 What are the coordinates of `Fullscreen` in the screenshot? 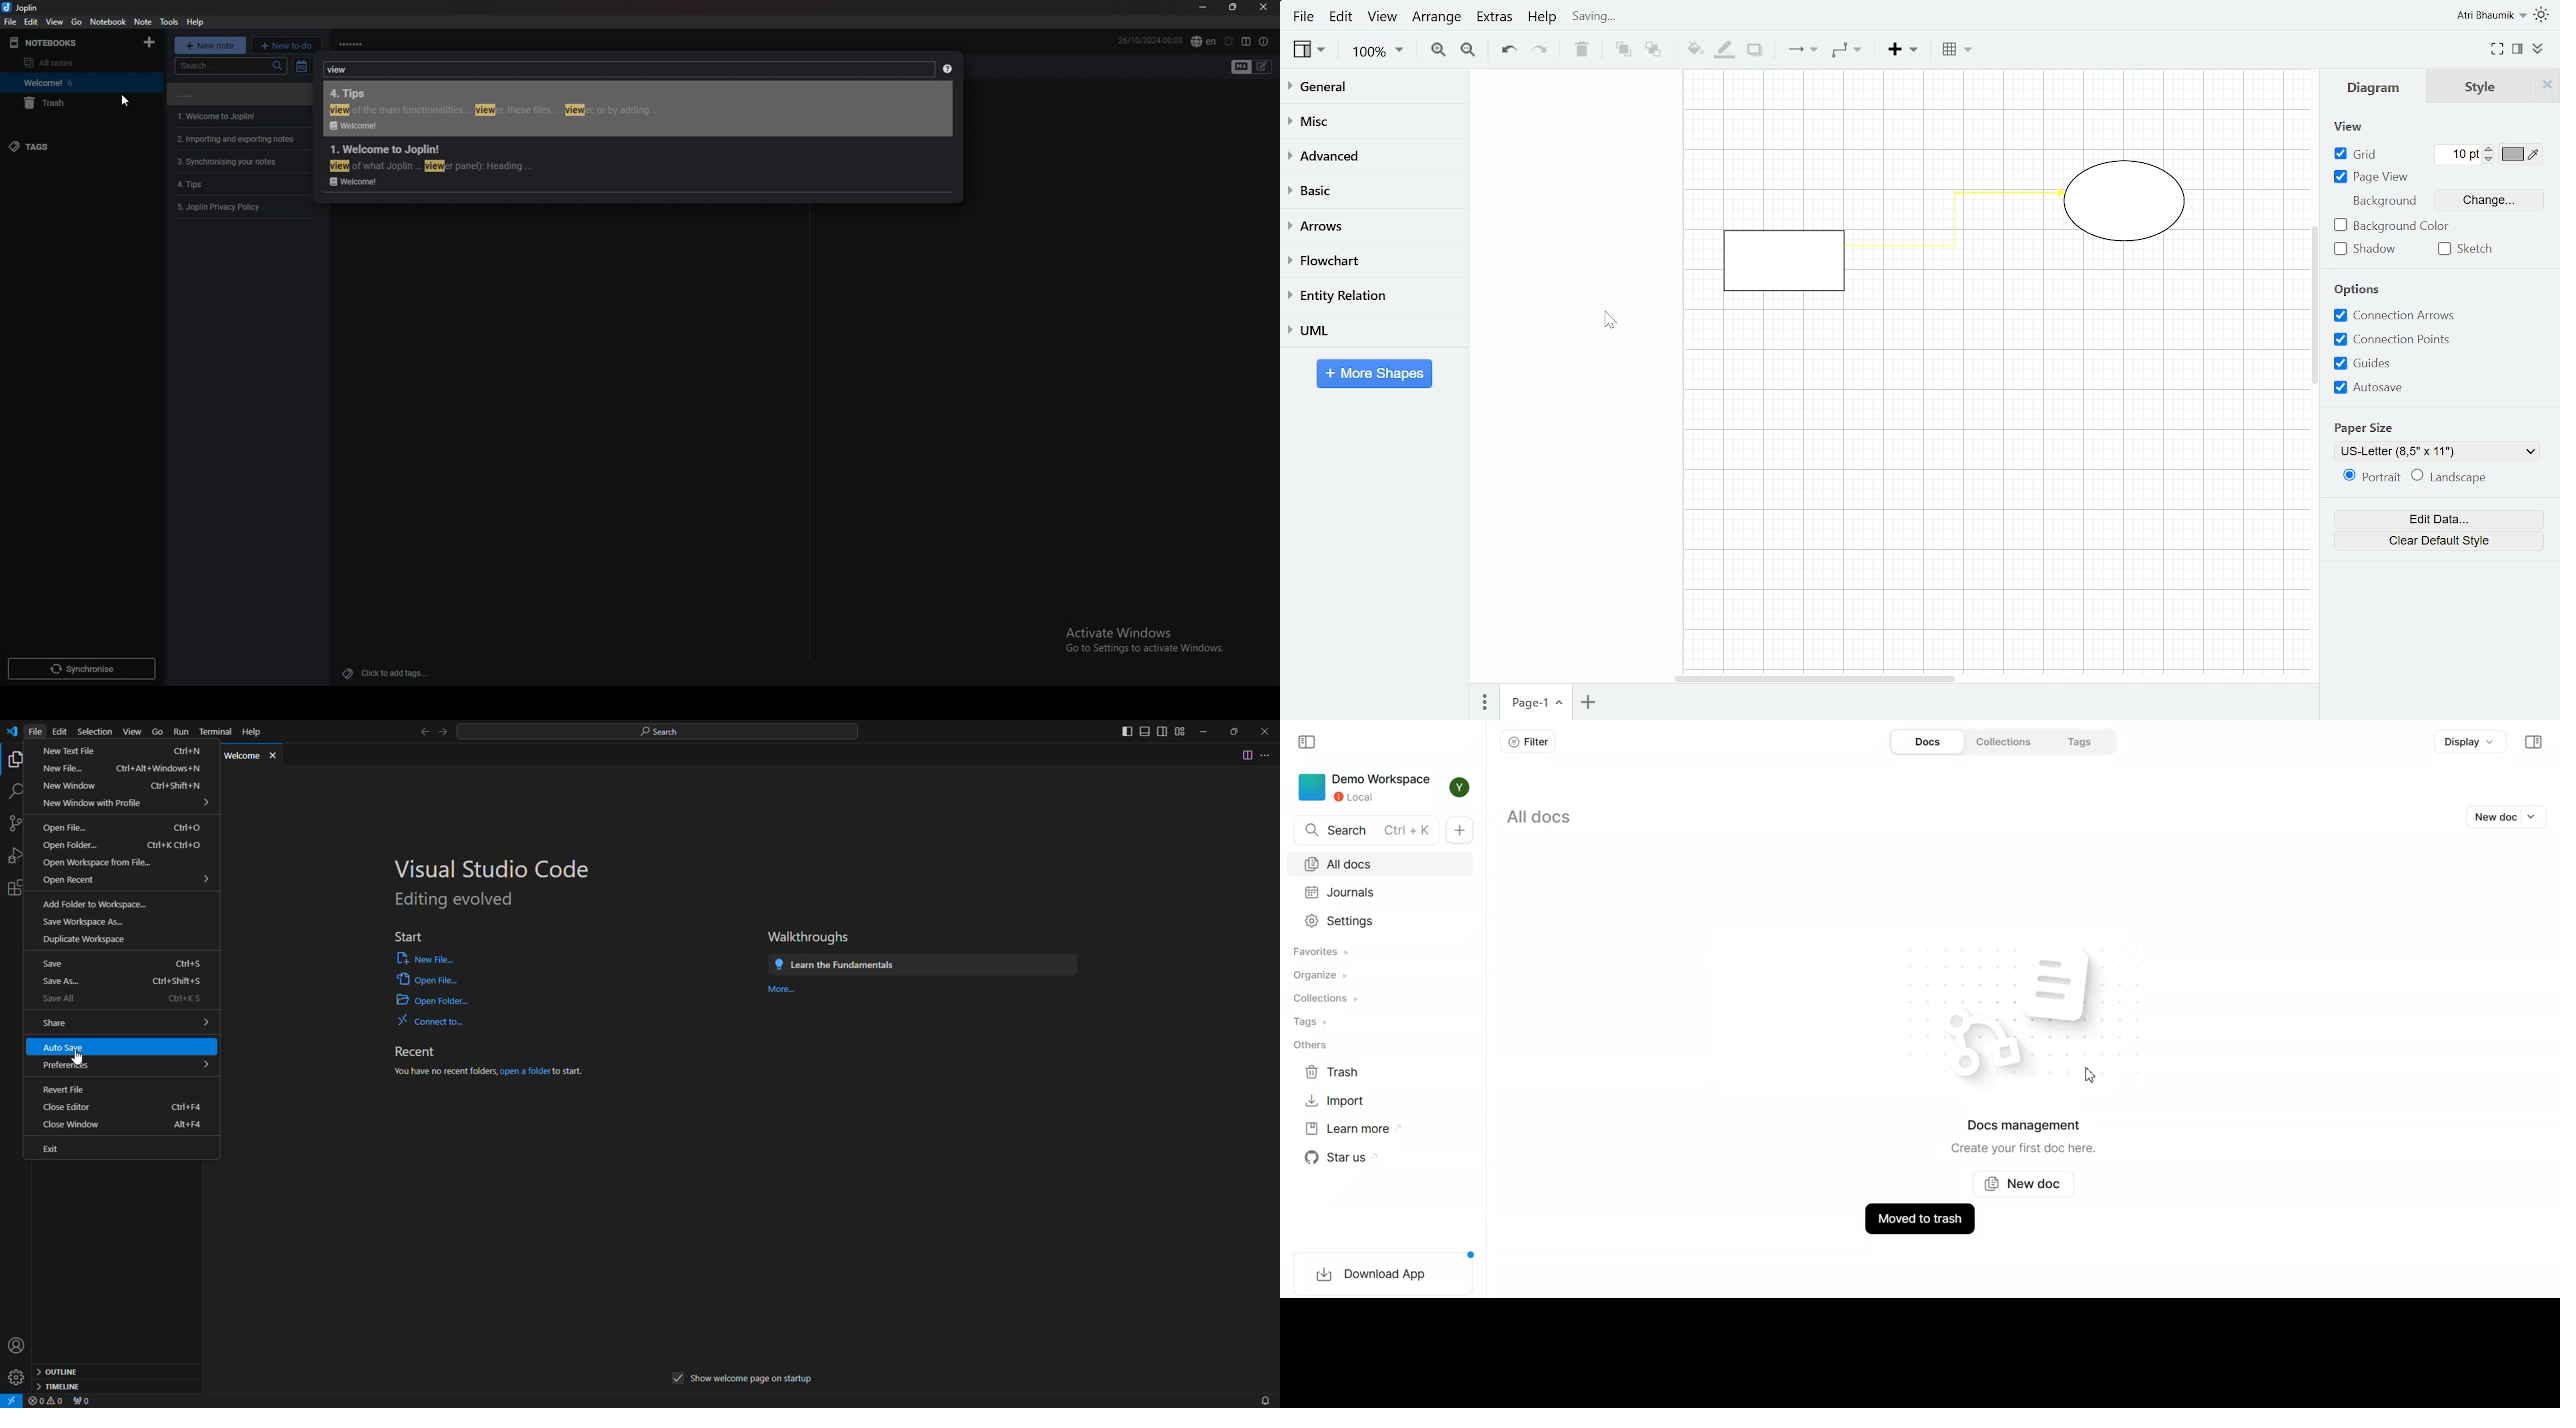 It's located at (2498, 49).